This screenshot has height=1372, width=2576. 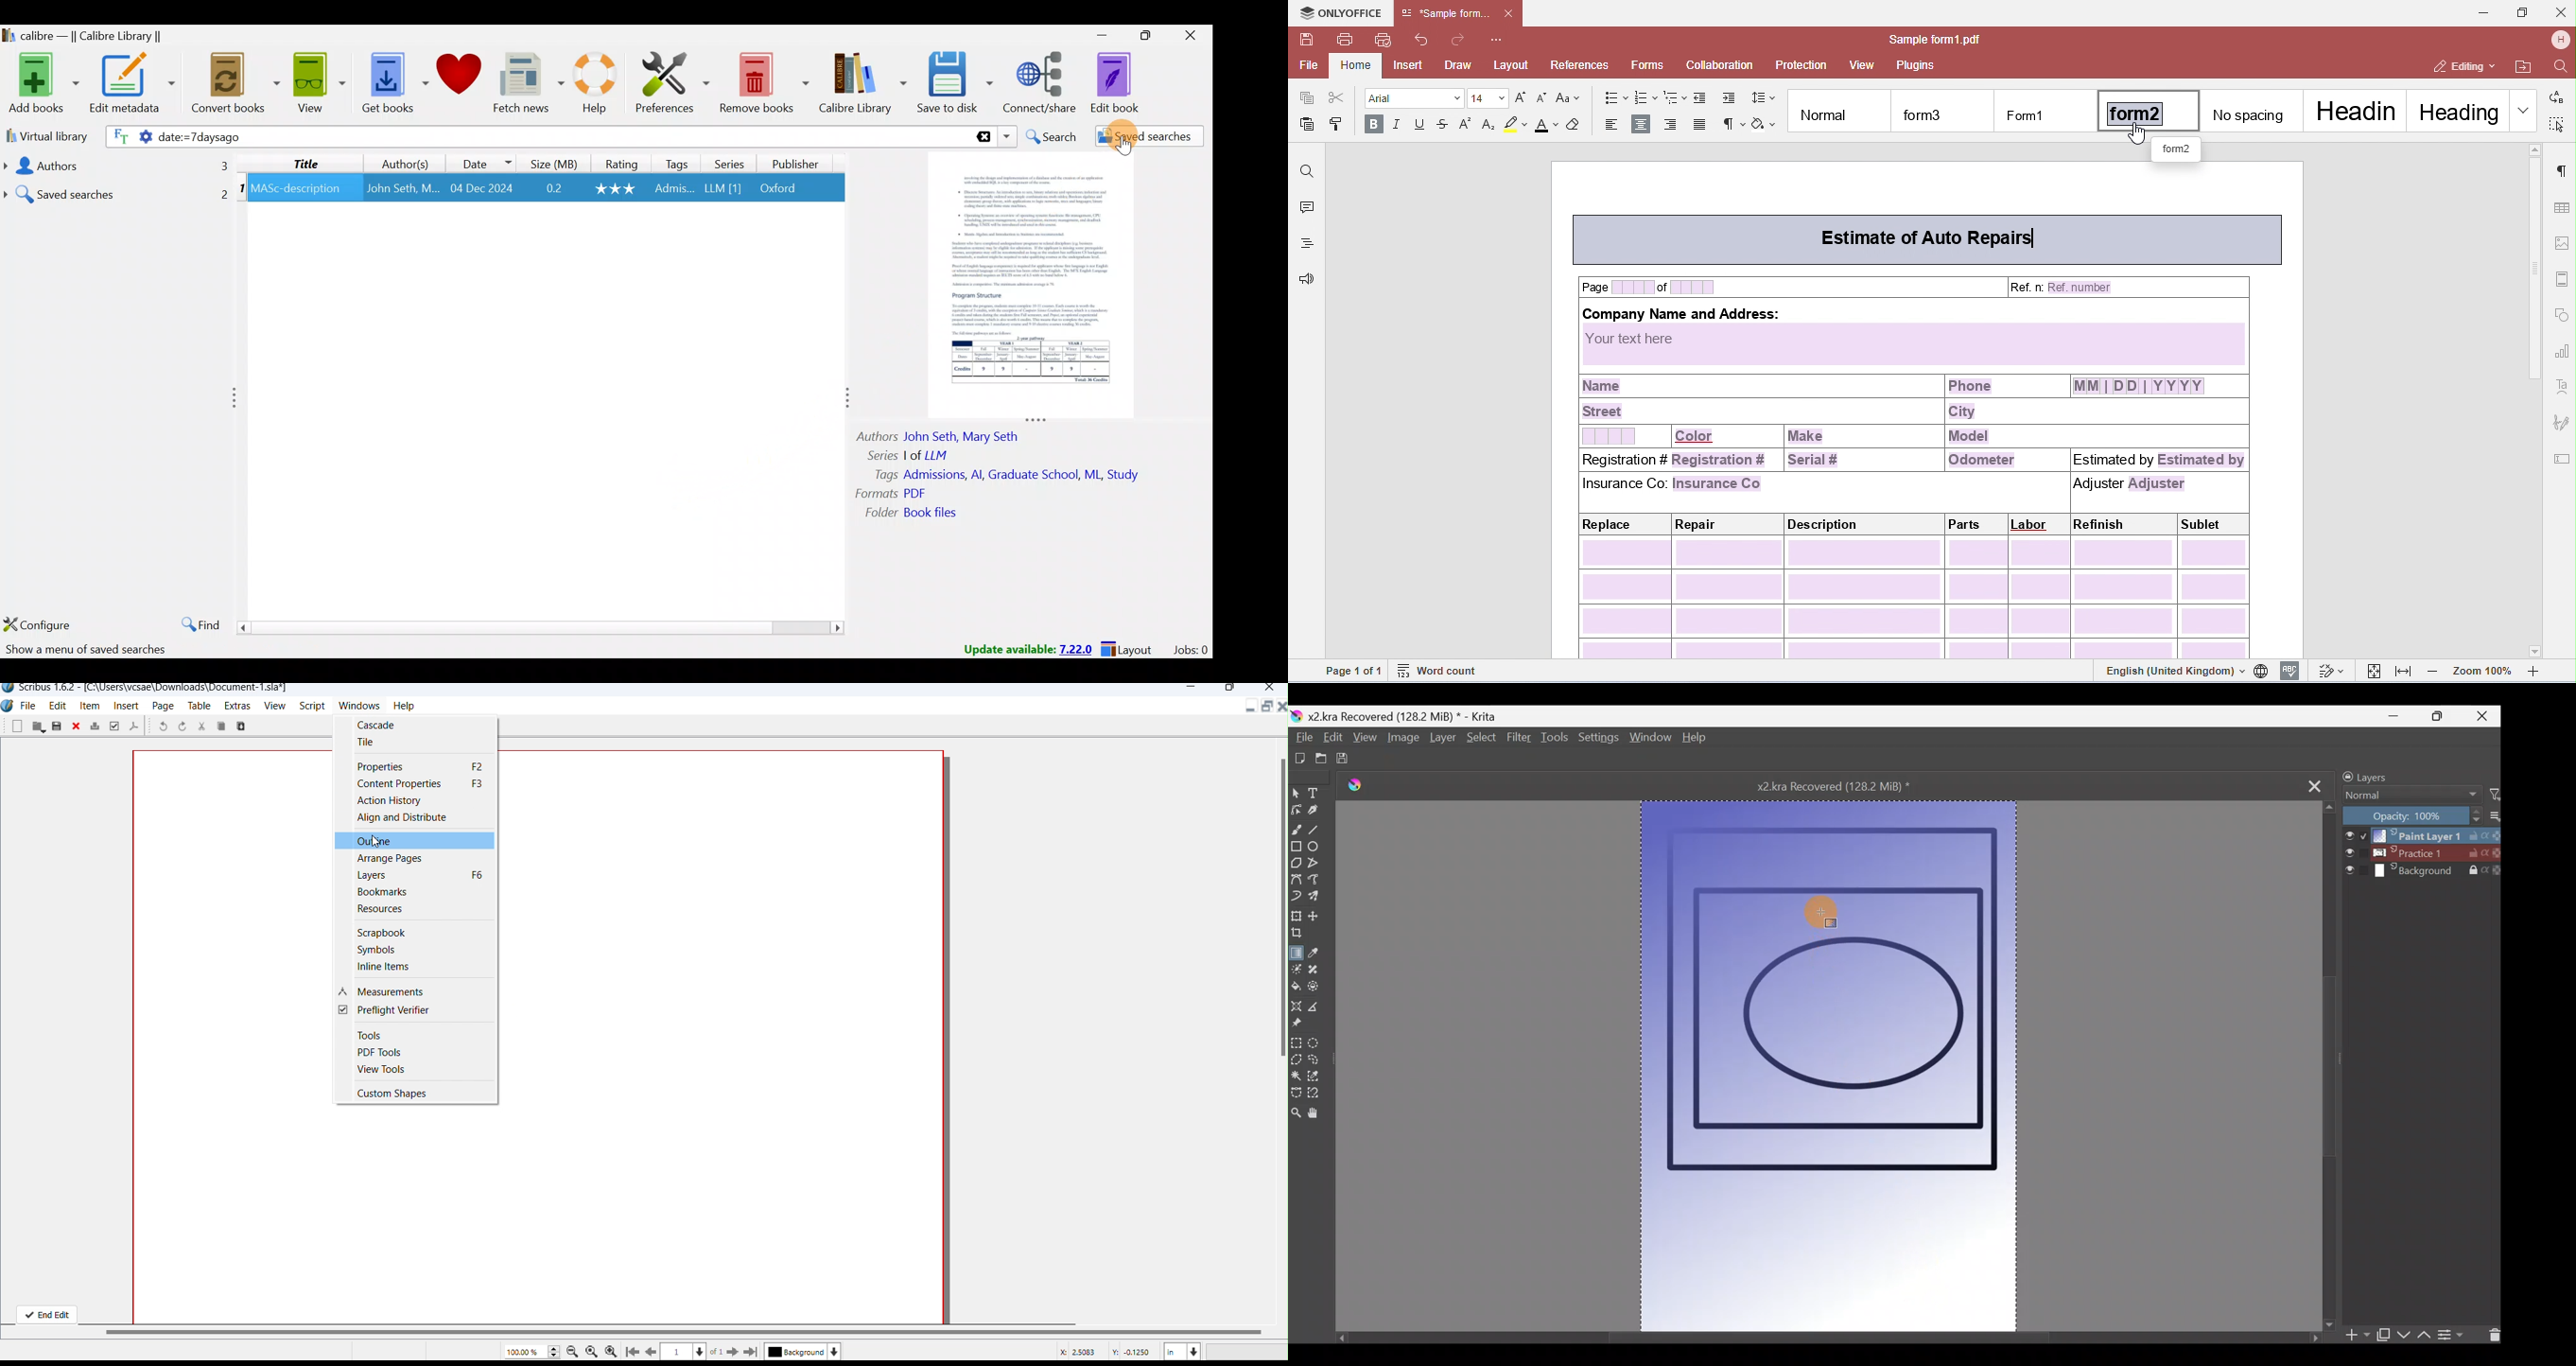 I want to click on Edit shapes tool, so click(x=1296, y=811).